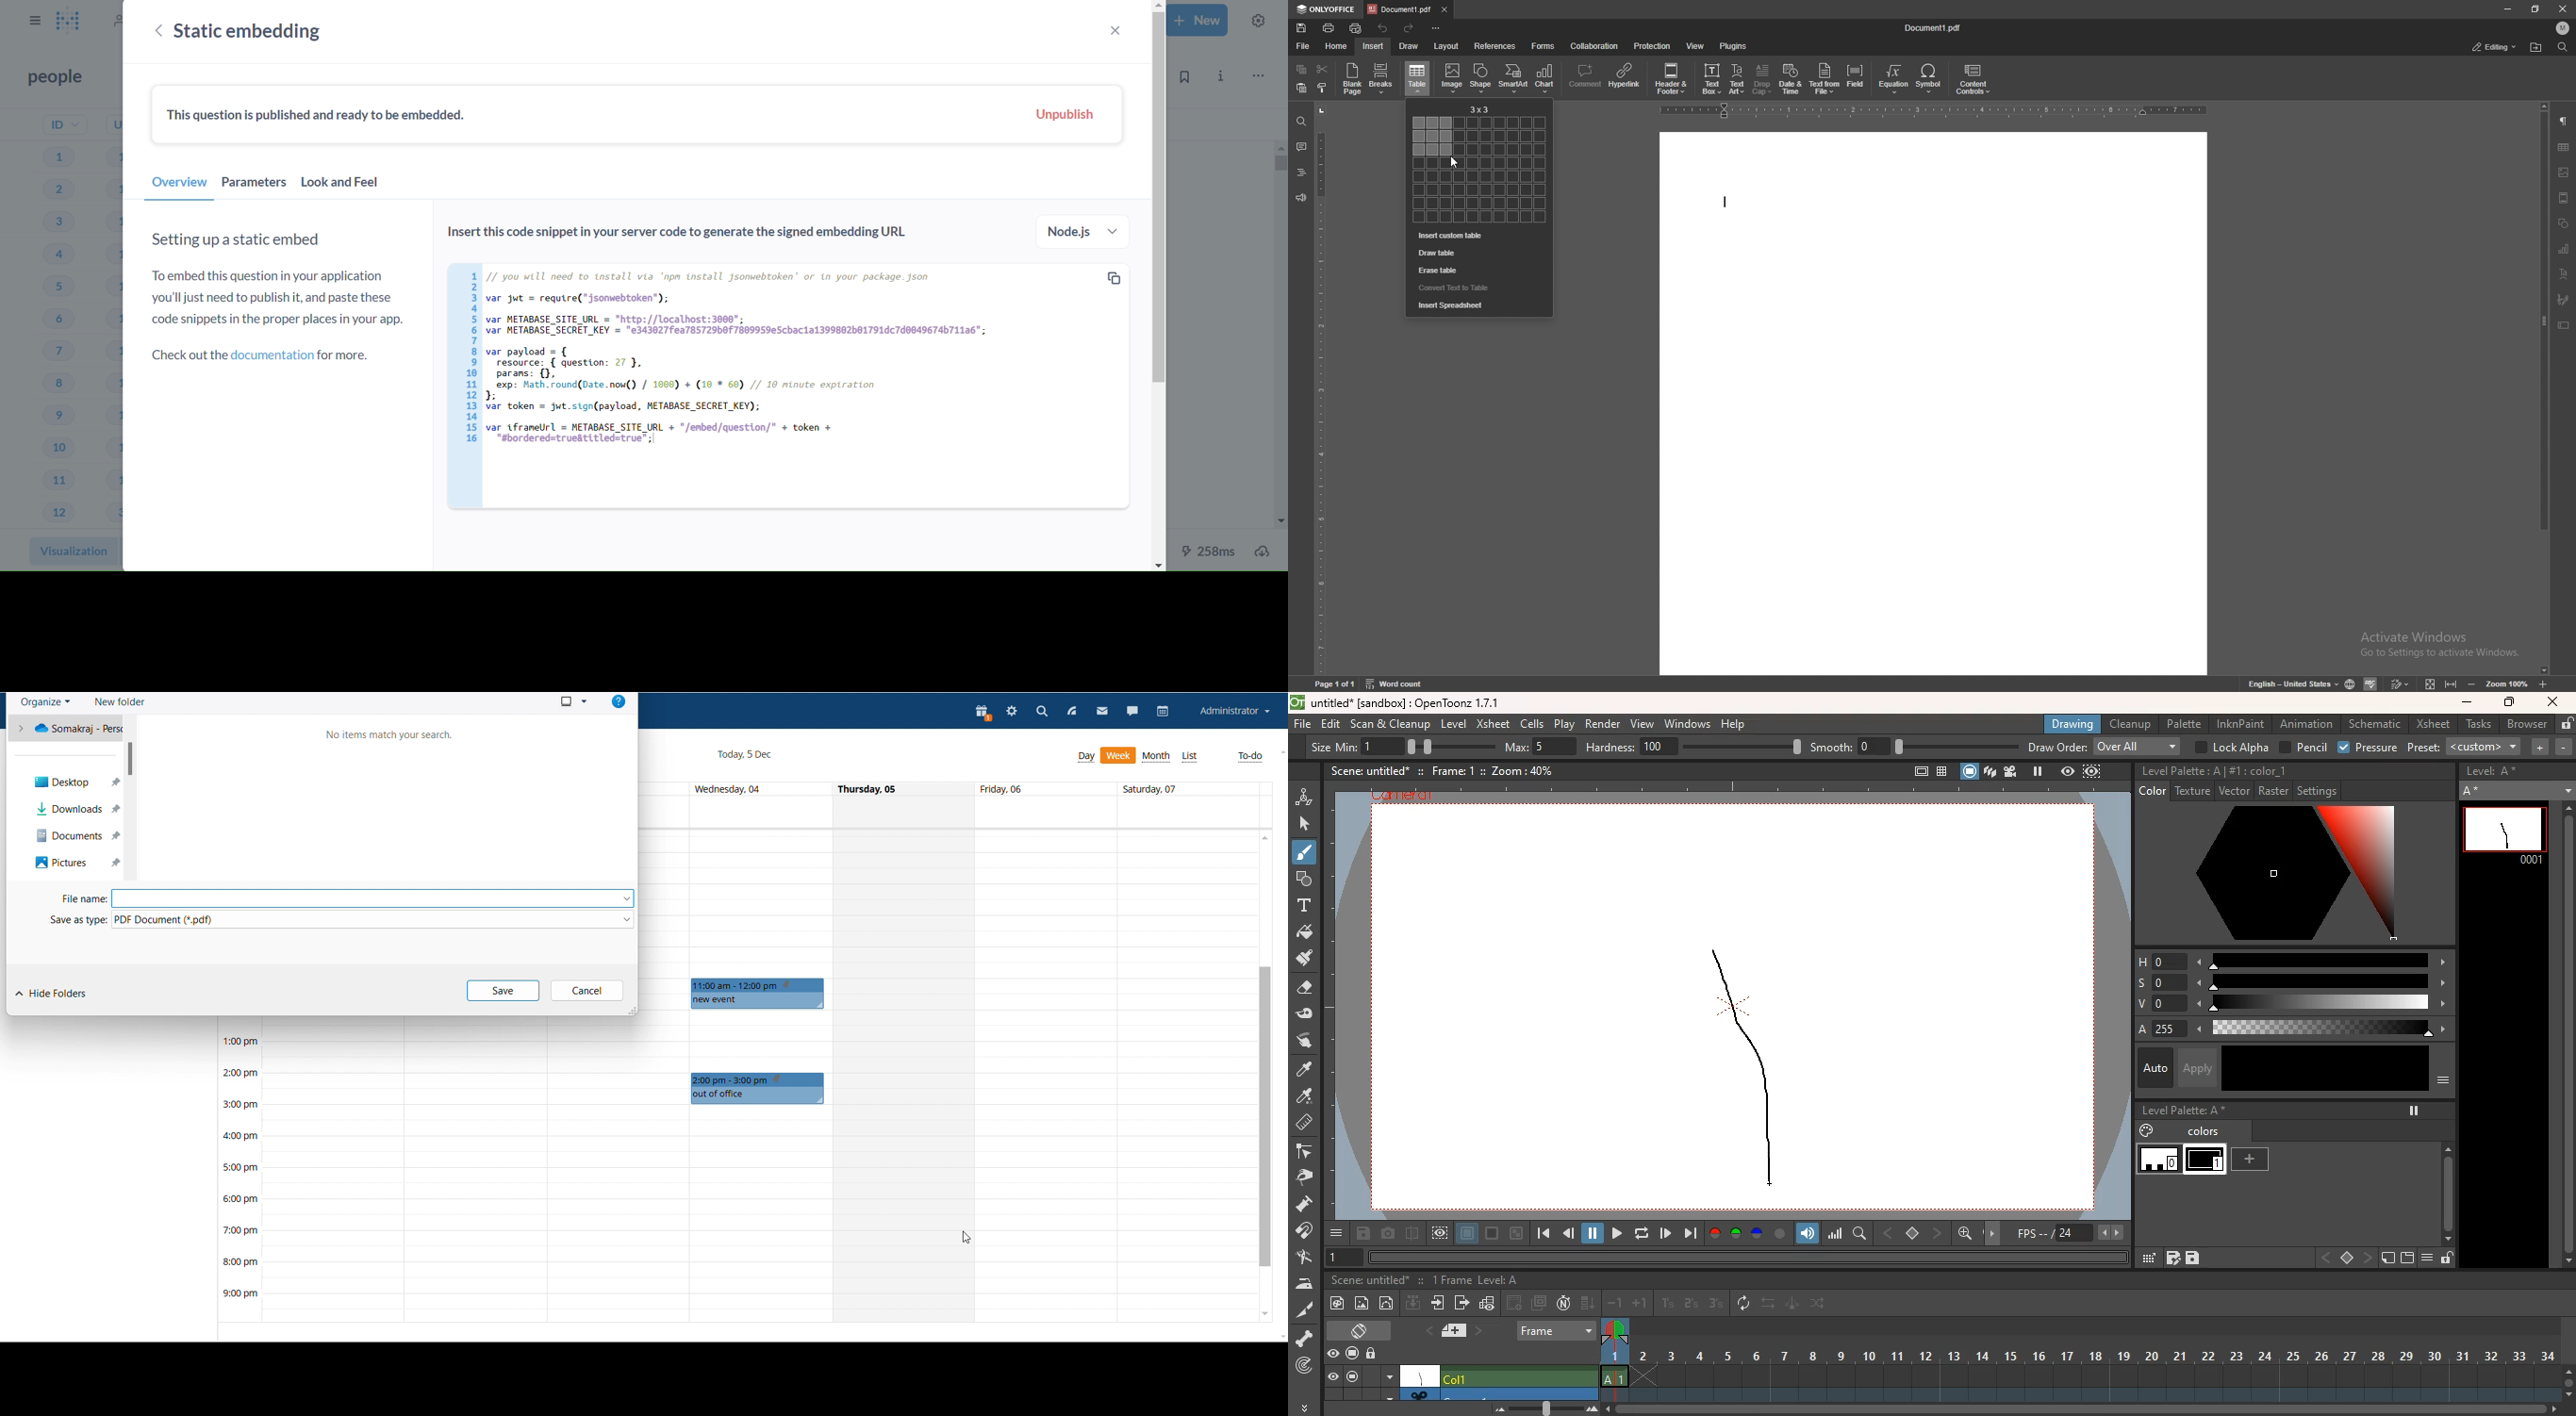 This screenshot has width=2576, height=1428. What do you see at coordinates (1444, 746) in the screenshot?
I see `size` at bounding box center [1444, 746].